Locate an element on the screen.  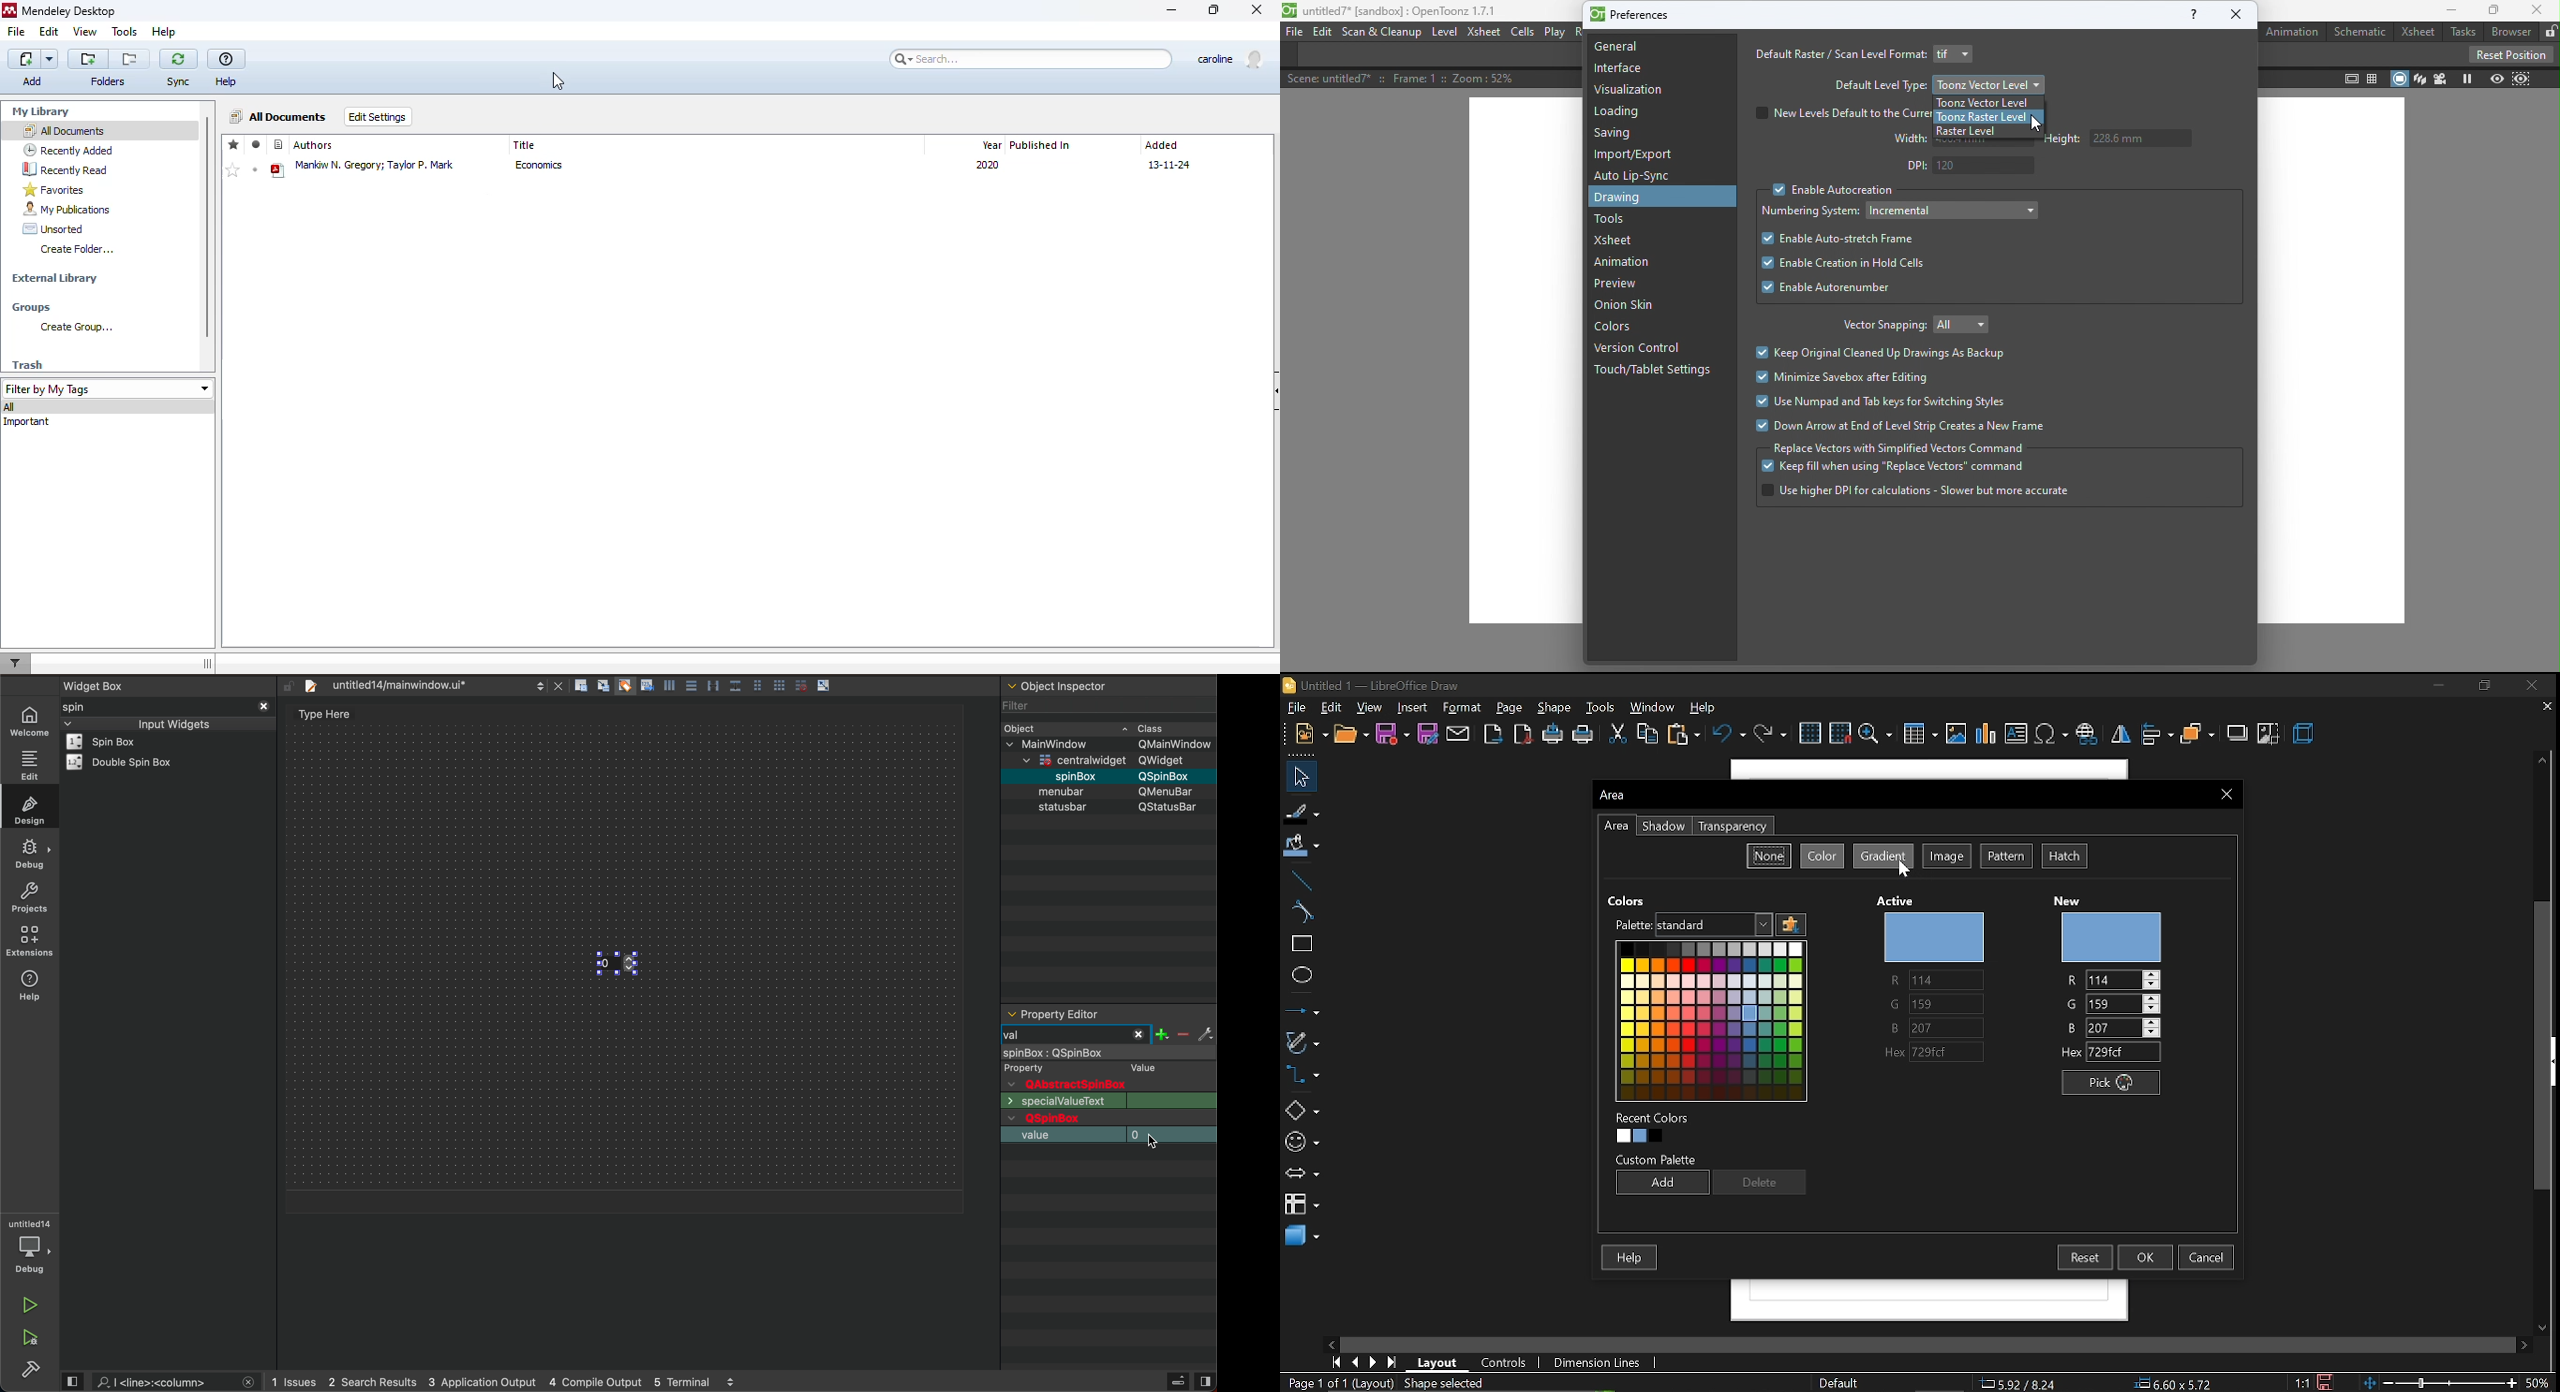
Numbering system is located at coordinates (1810, 211).